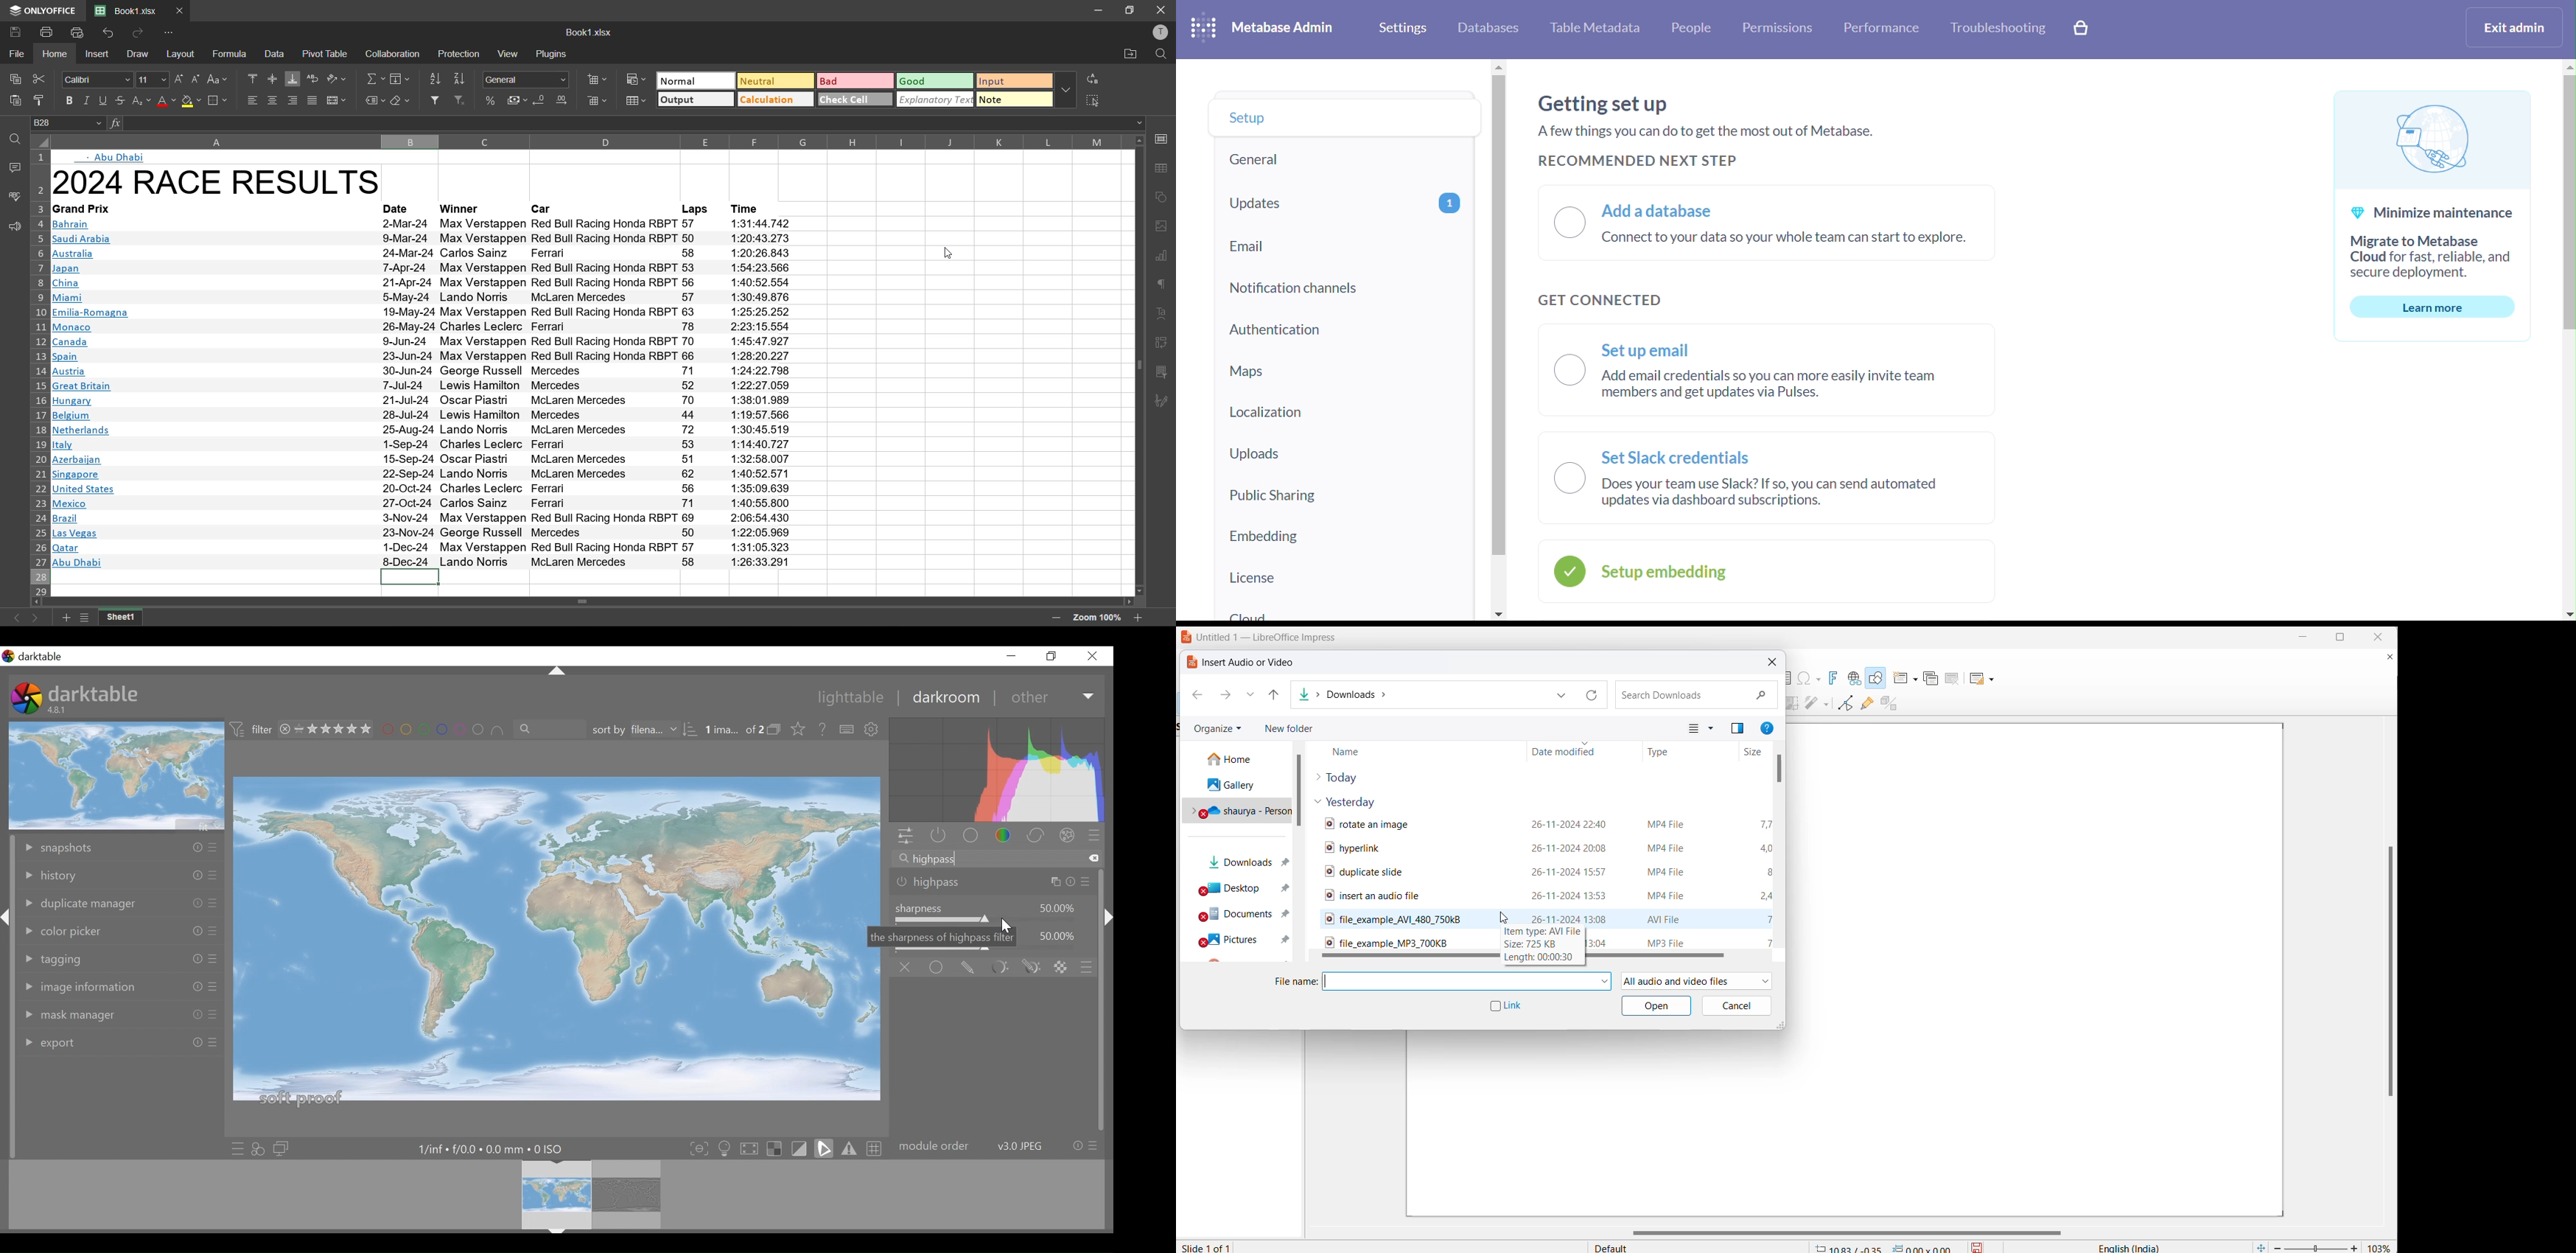 This screenshot has width=2576, height=1260. Describe the element at coordinates (120, 876) in the screenshot. I see `history` at that location.